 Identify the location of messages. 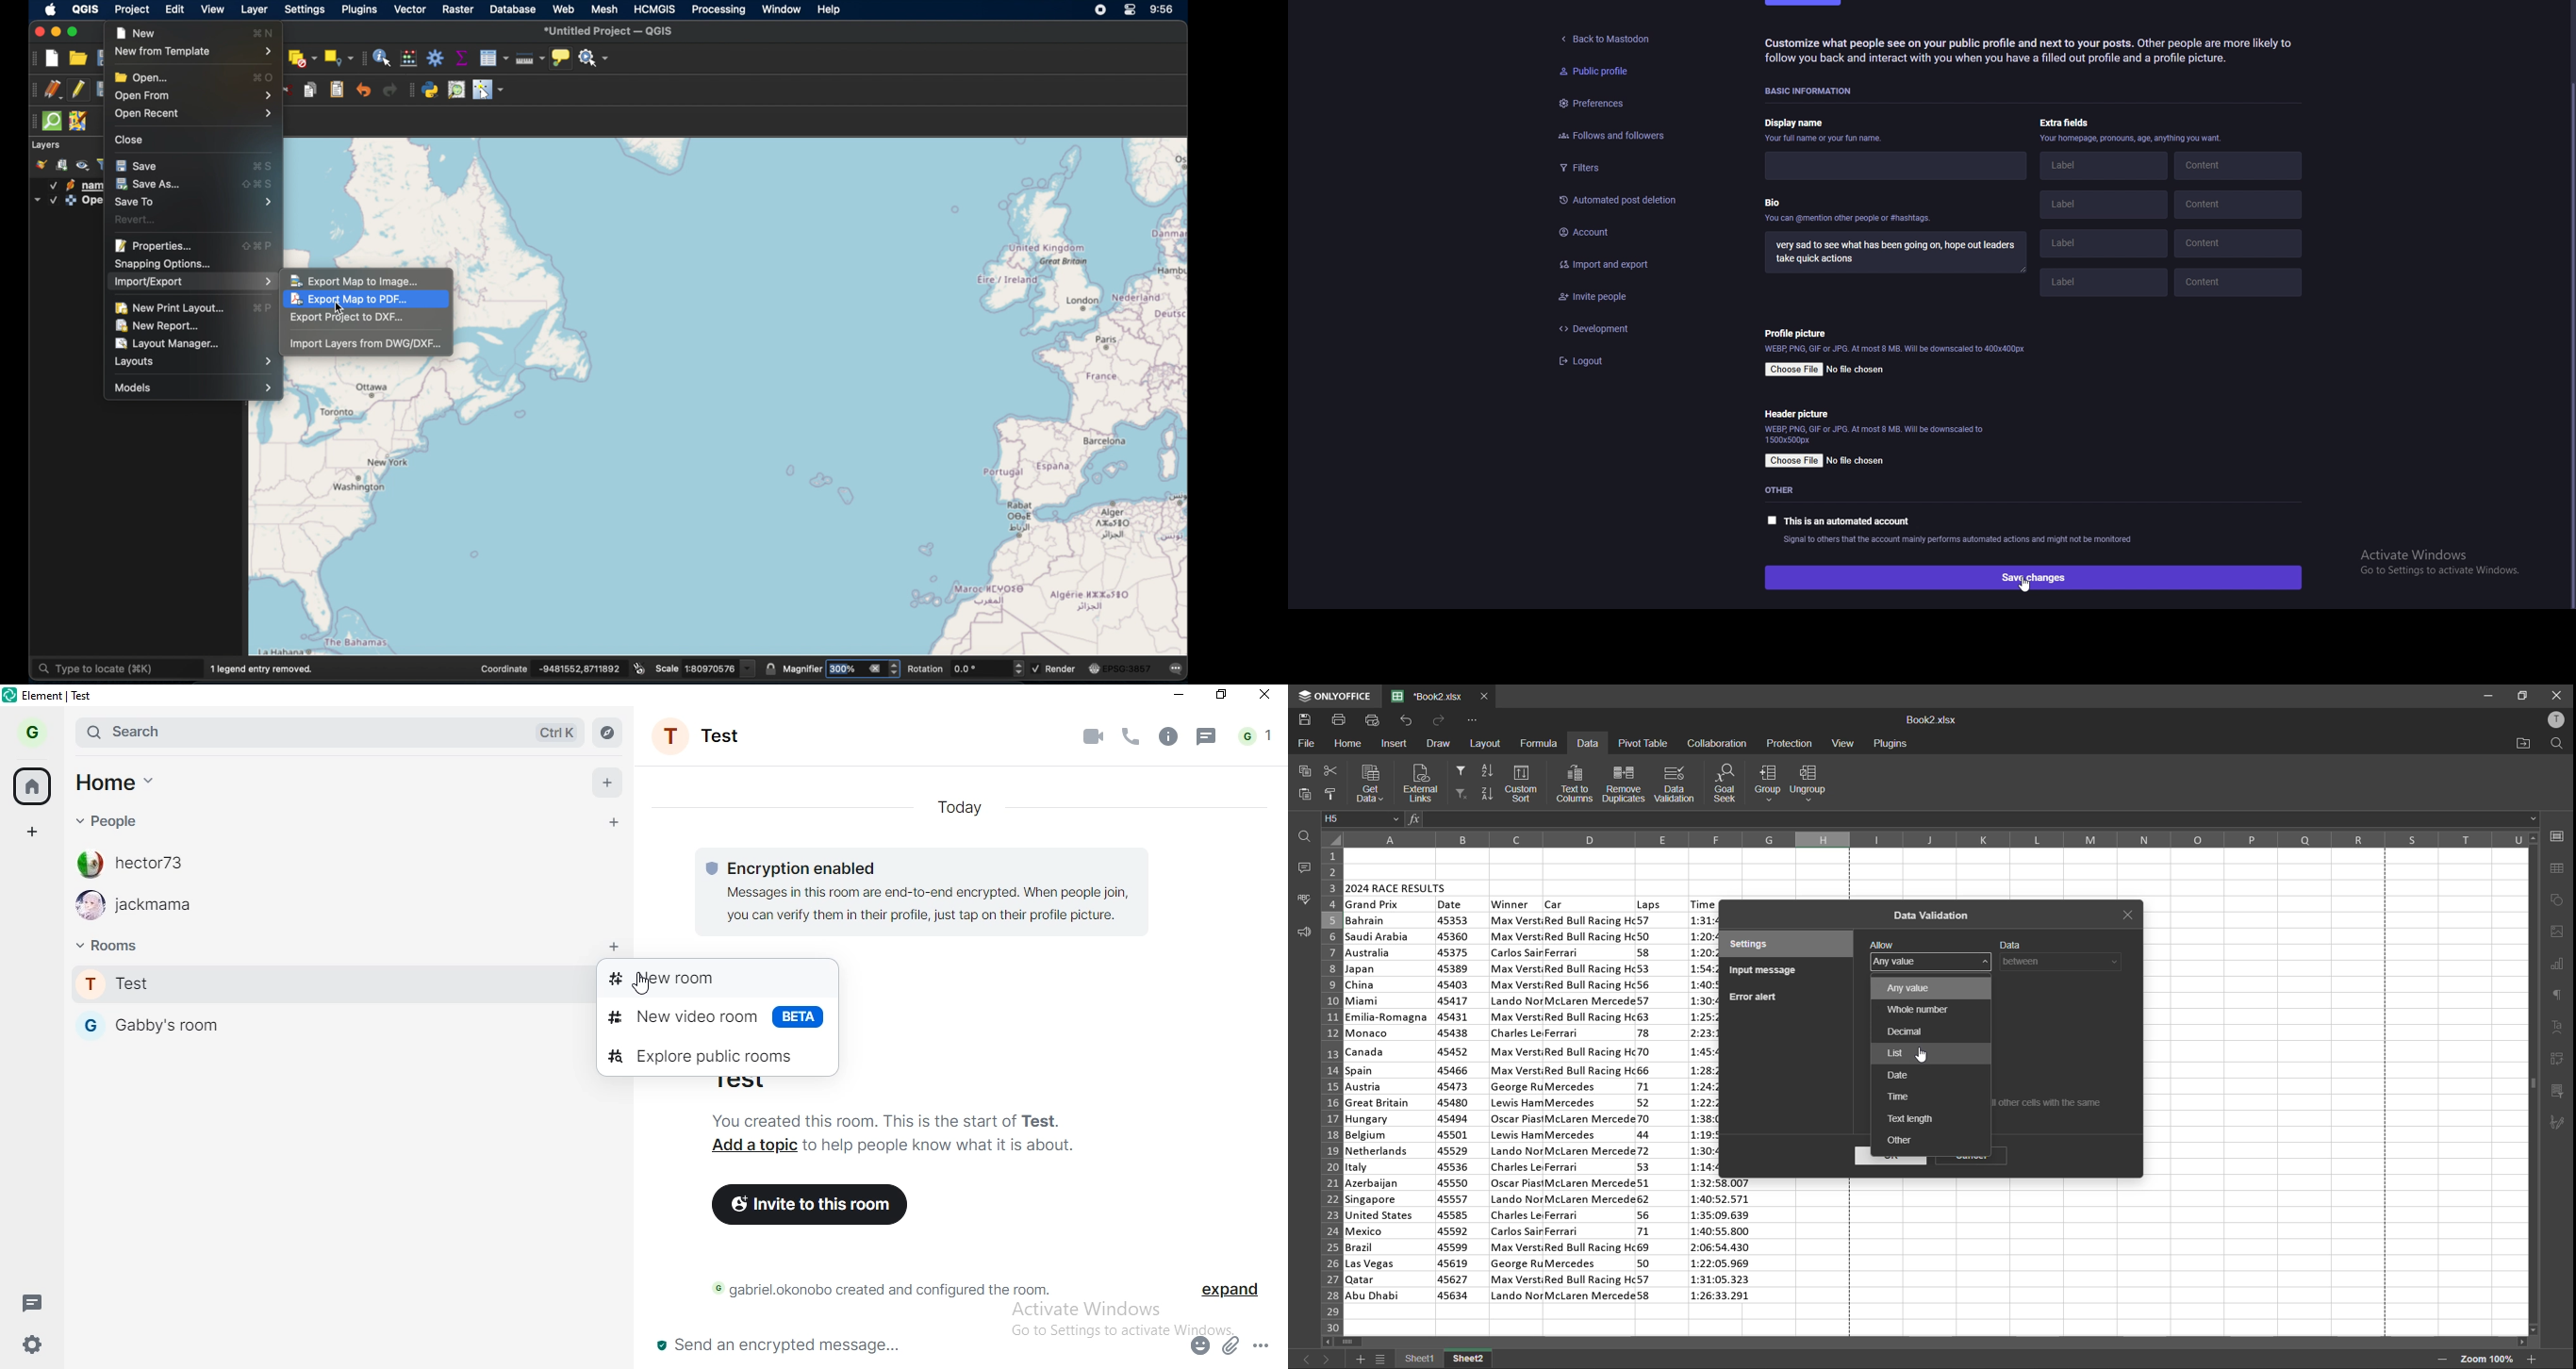
(1178, 669).